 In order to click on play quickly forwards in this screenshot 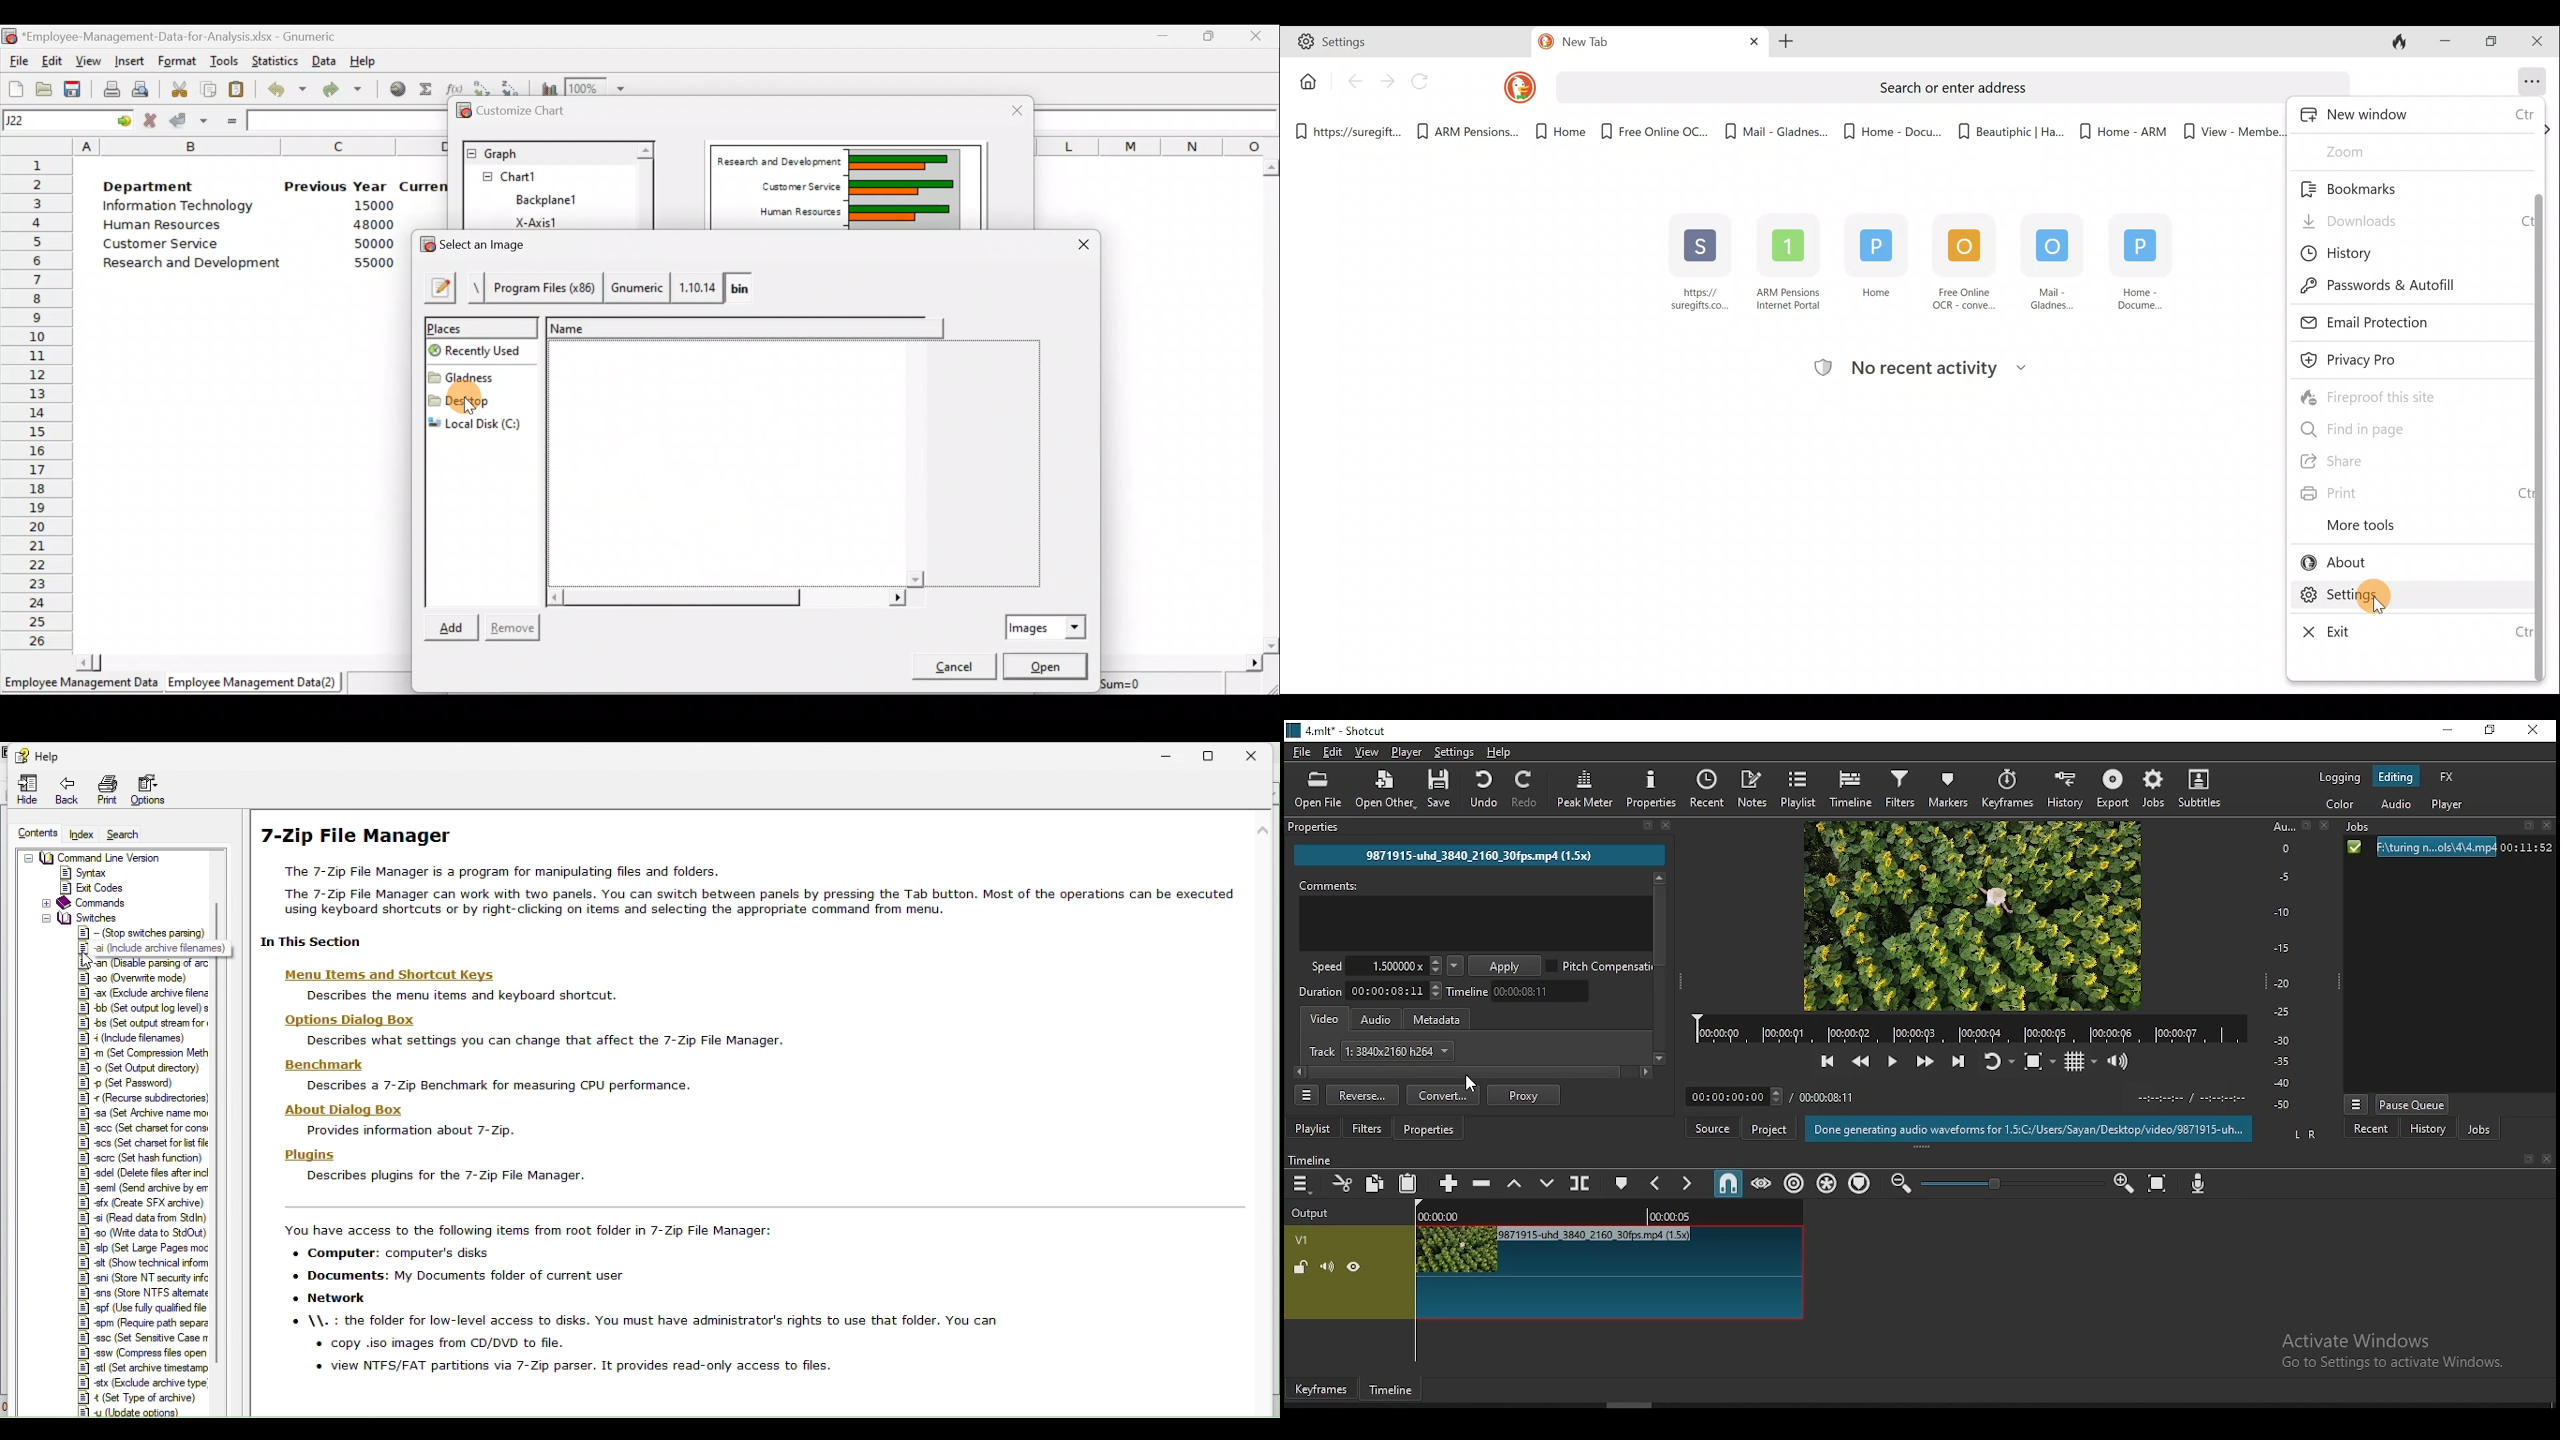, I will do `click(1929, 1061)`.